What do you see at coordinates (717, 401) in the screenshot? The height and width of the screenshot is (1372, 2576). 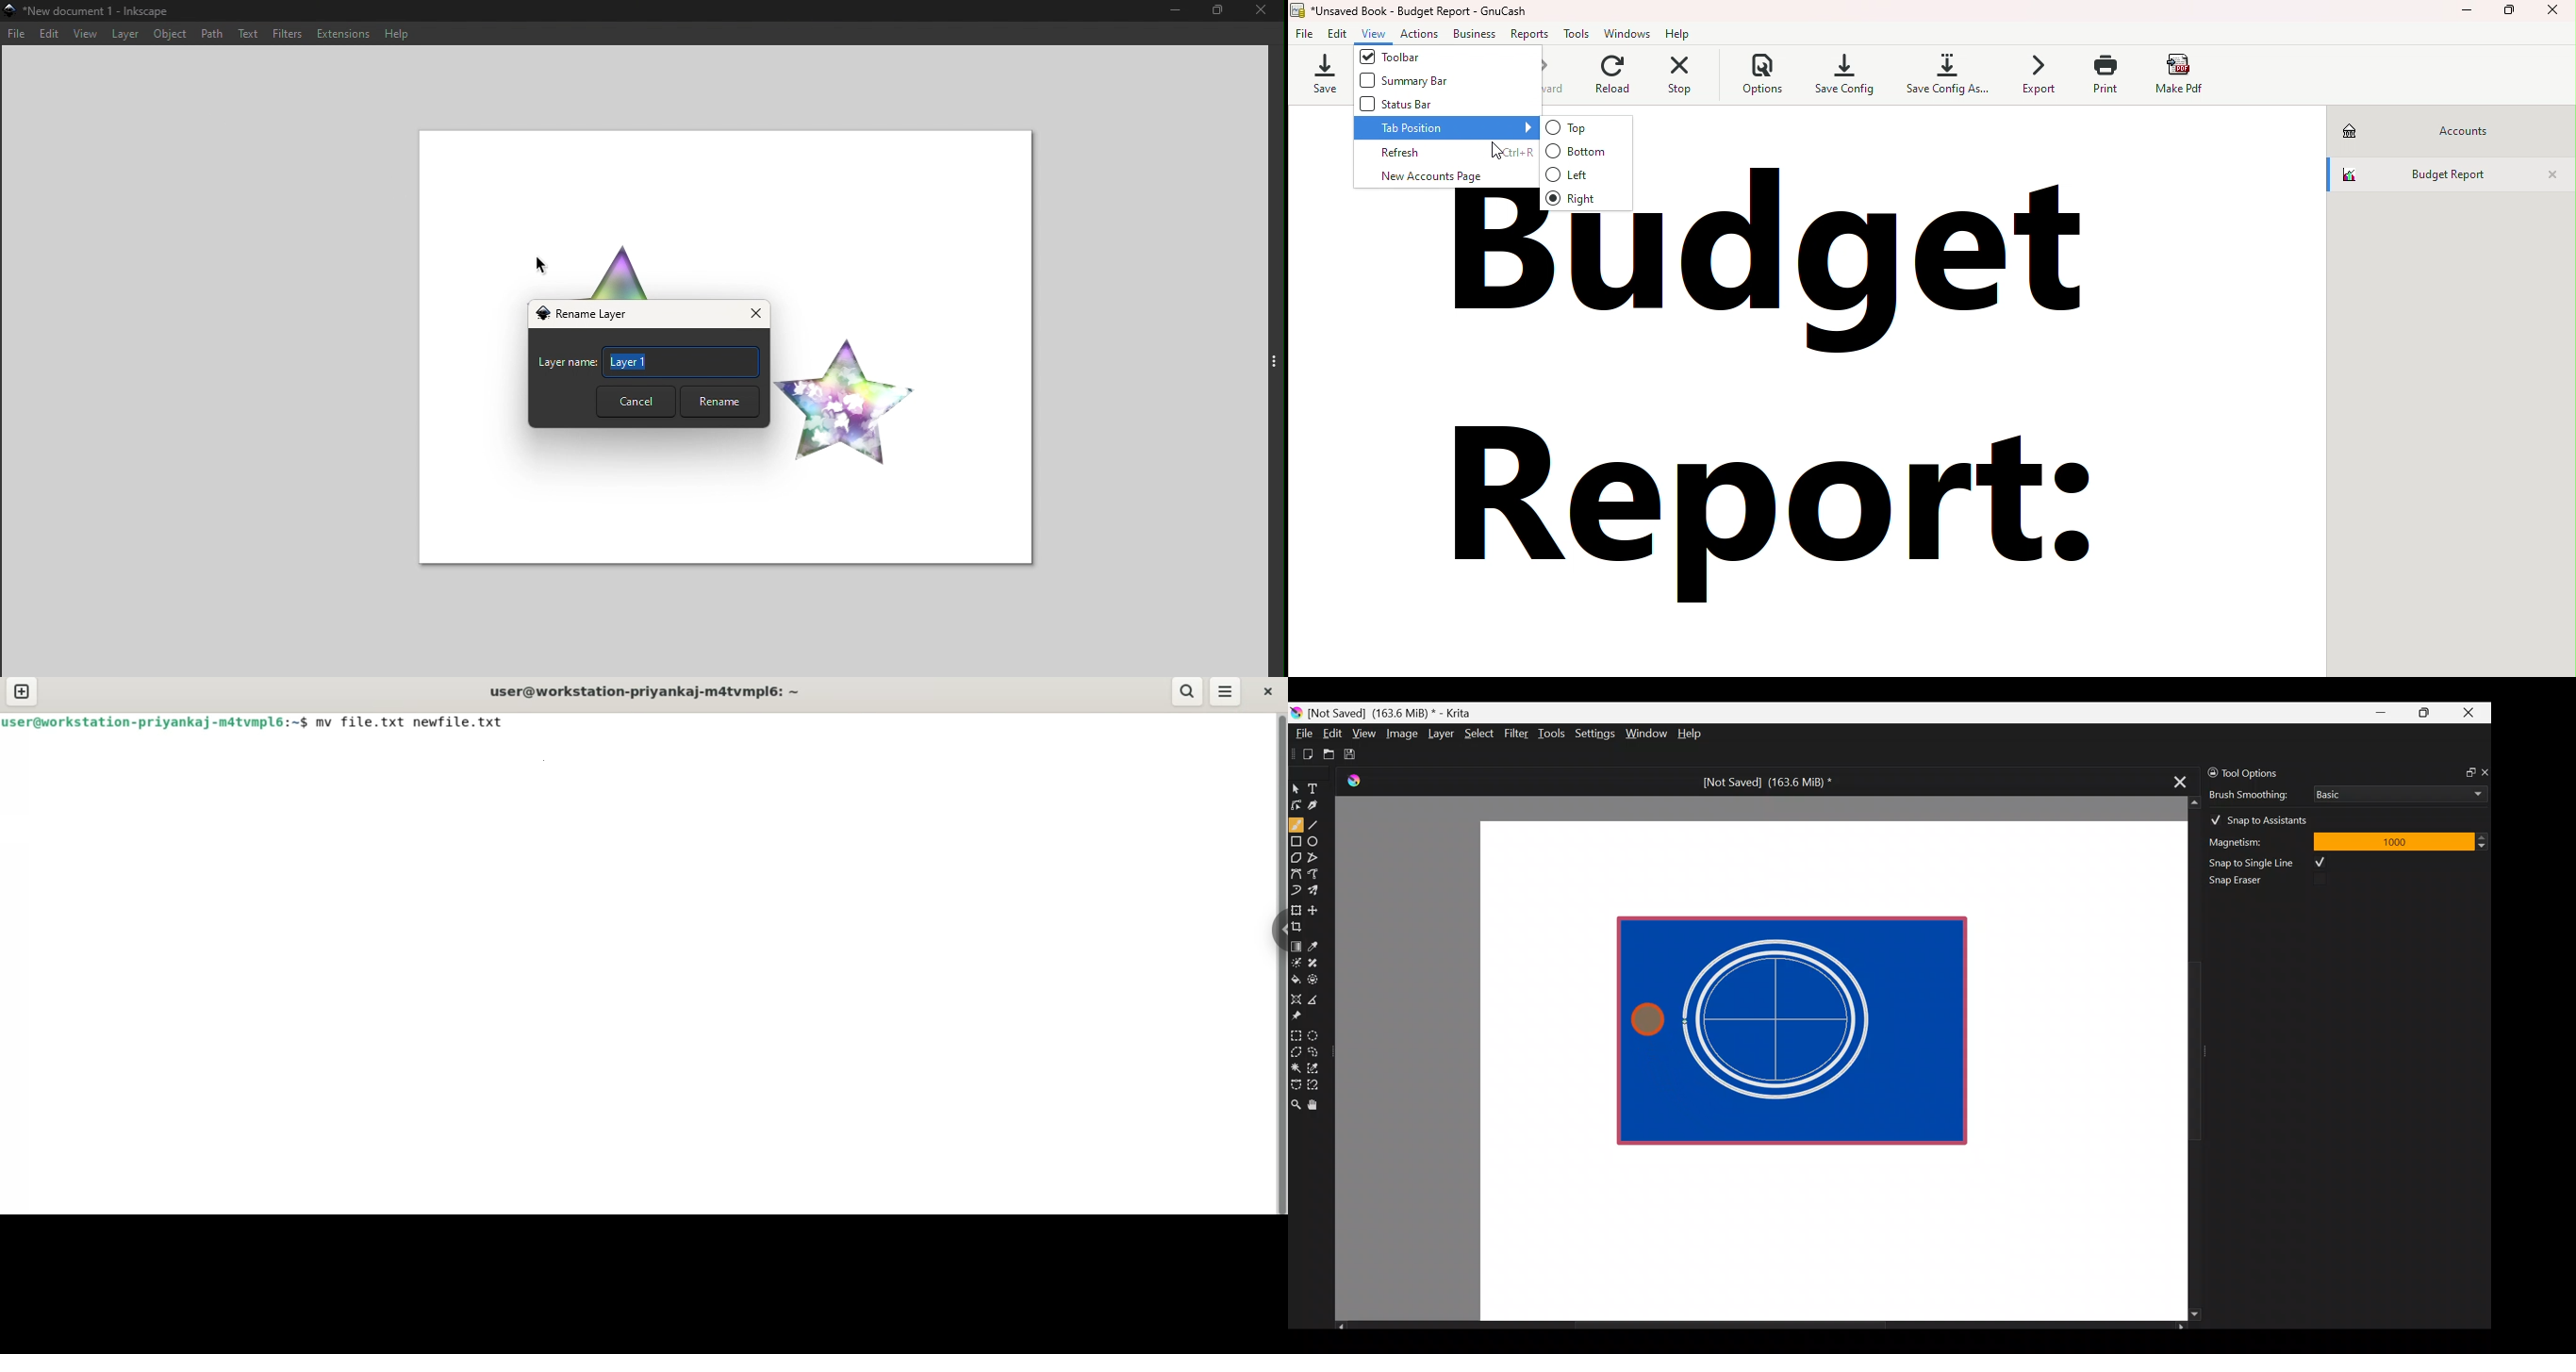 I see `Rename` at bounding box center [717, 401].